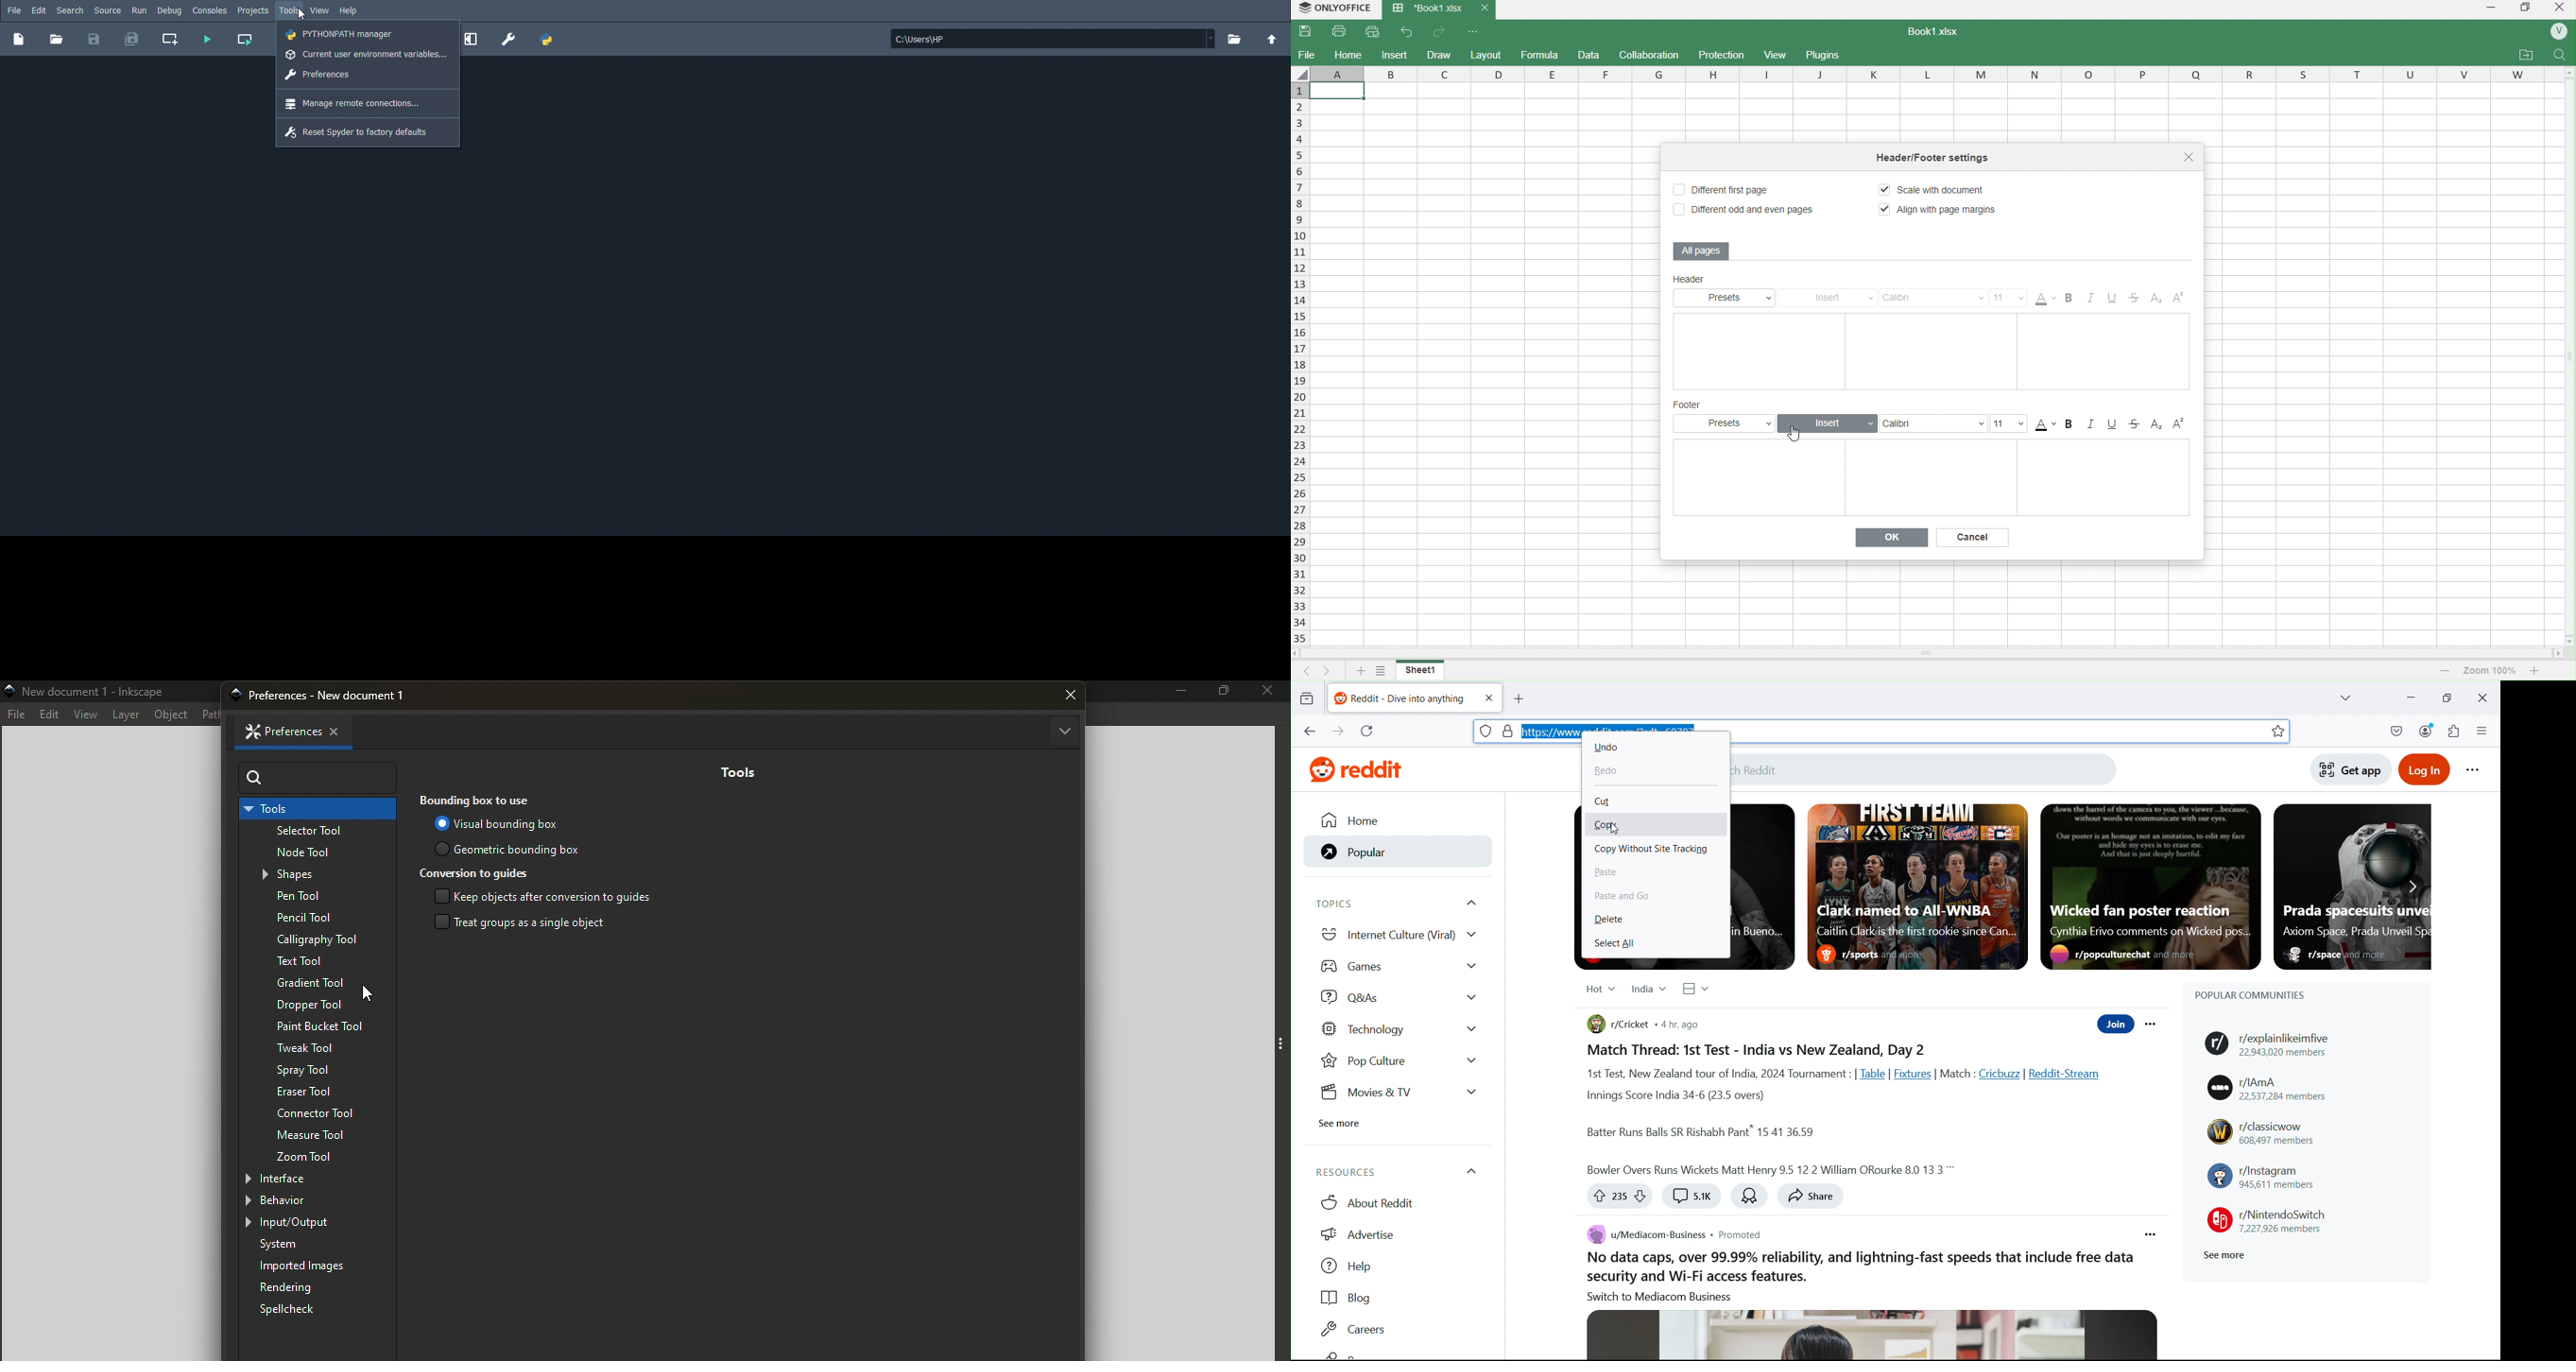 Image resolution: width=2576 pixels, height=1372 pixels. Describe the element at coordinates (309, 1071) in the screenshot. I see `Spray tool` at that location.